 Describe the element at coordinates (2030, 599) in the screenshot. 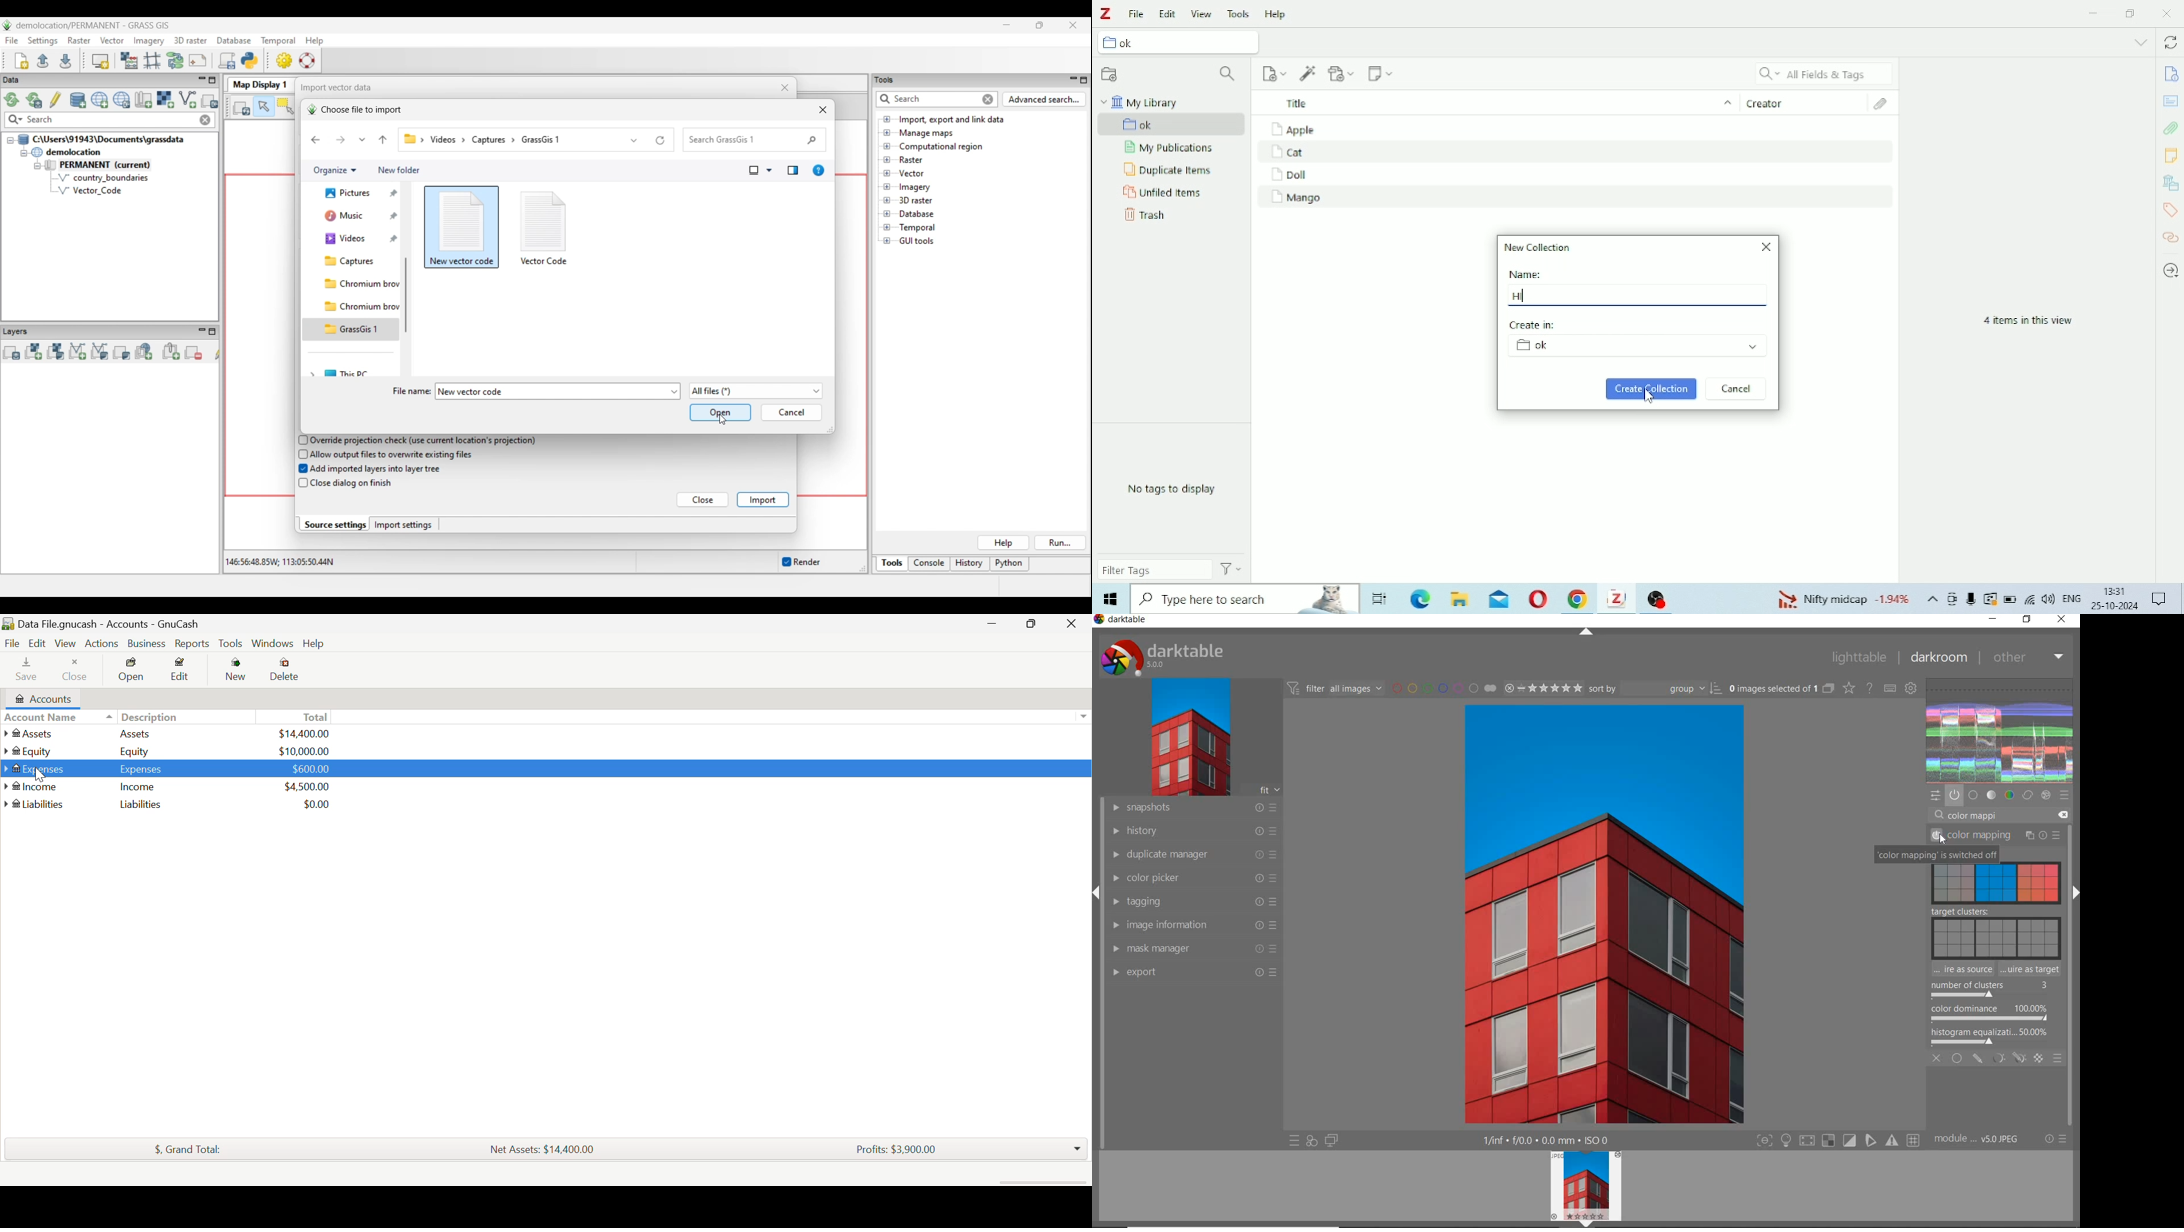

I see `Internet` at that location.